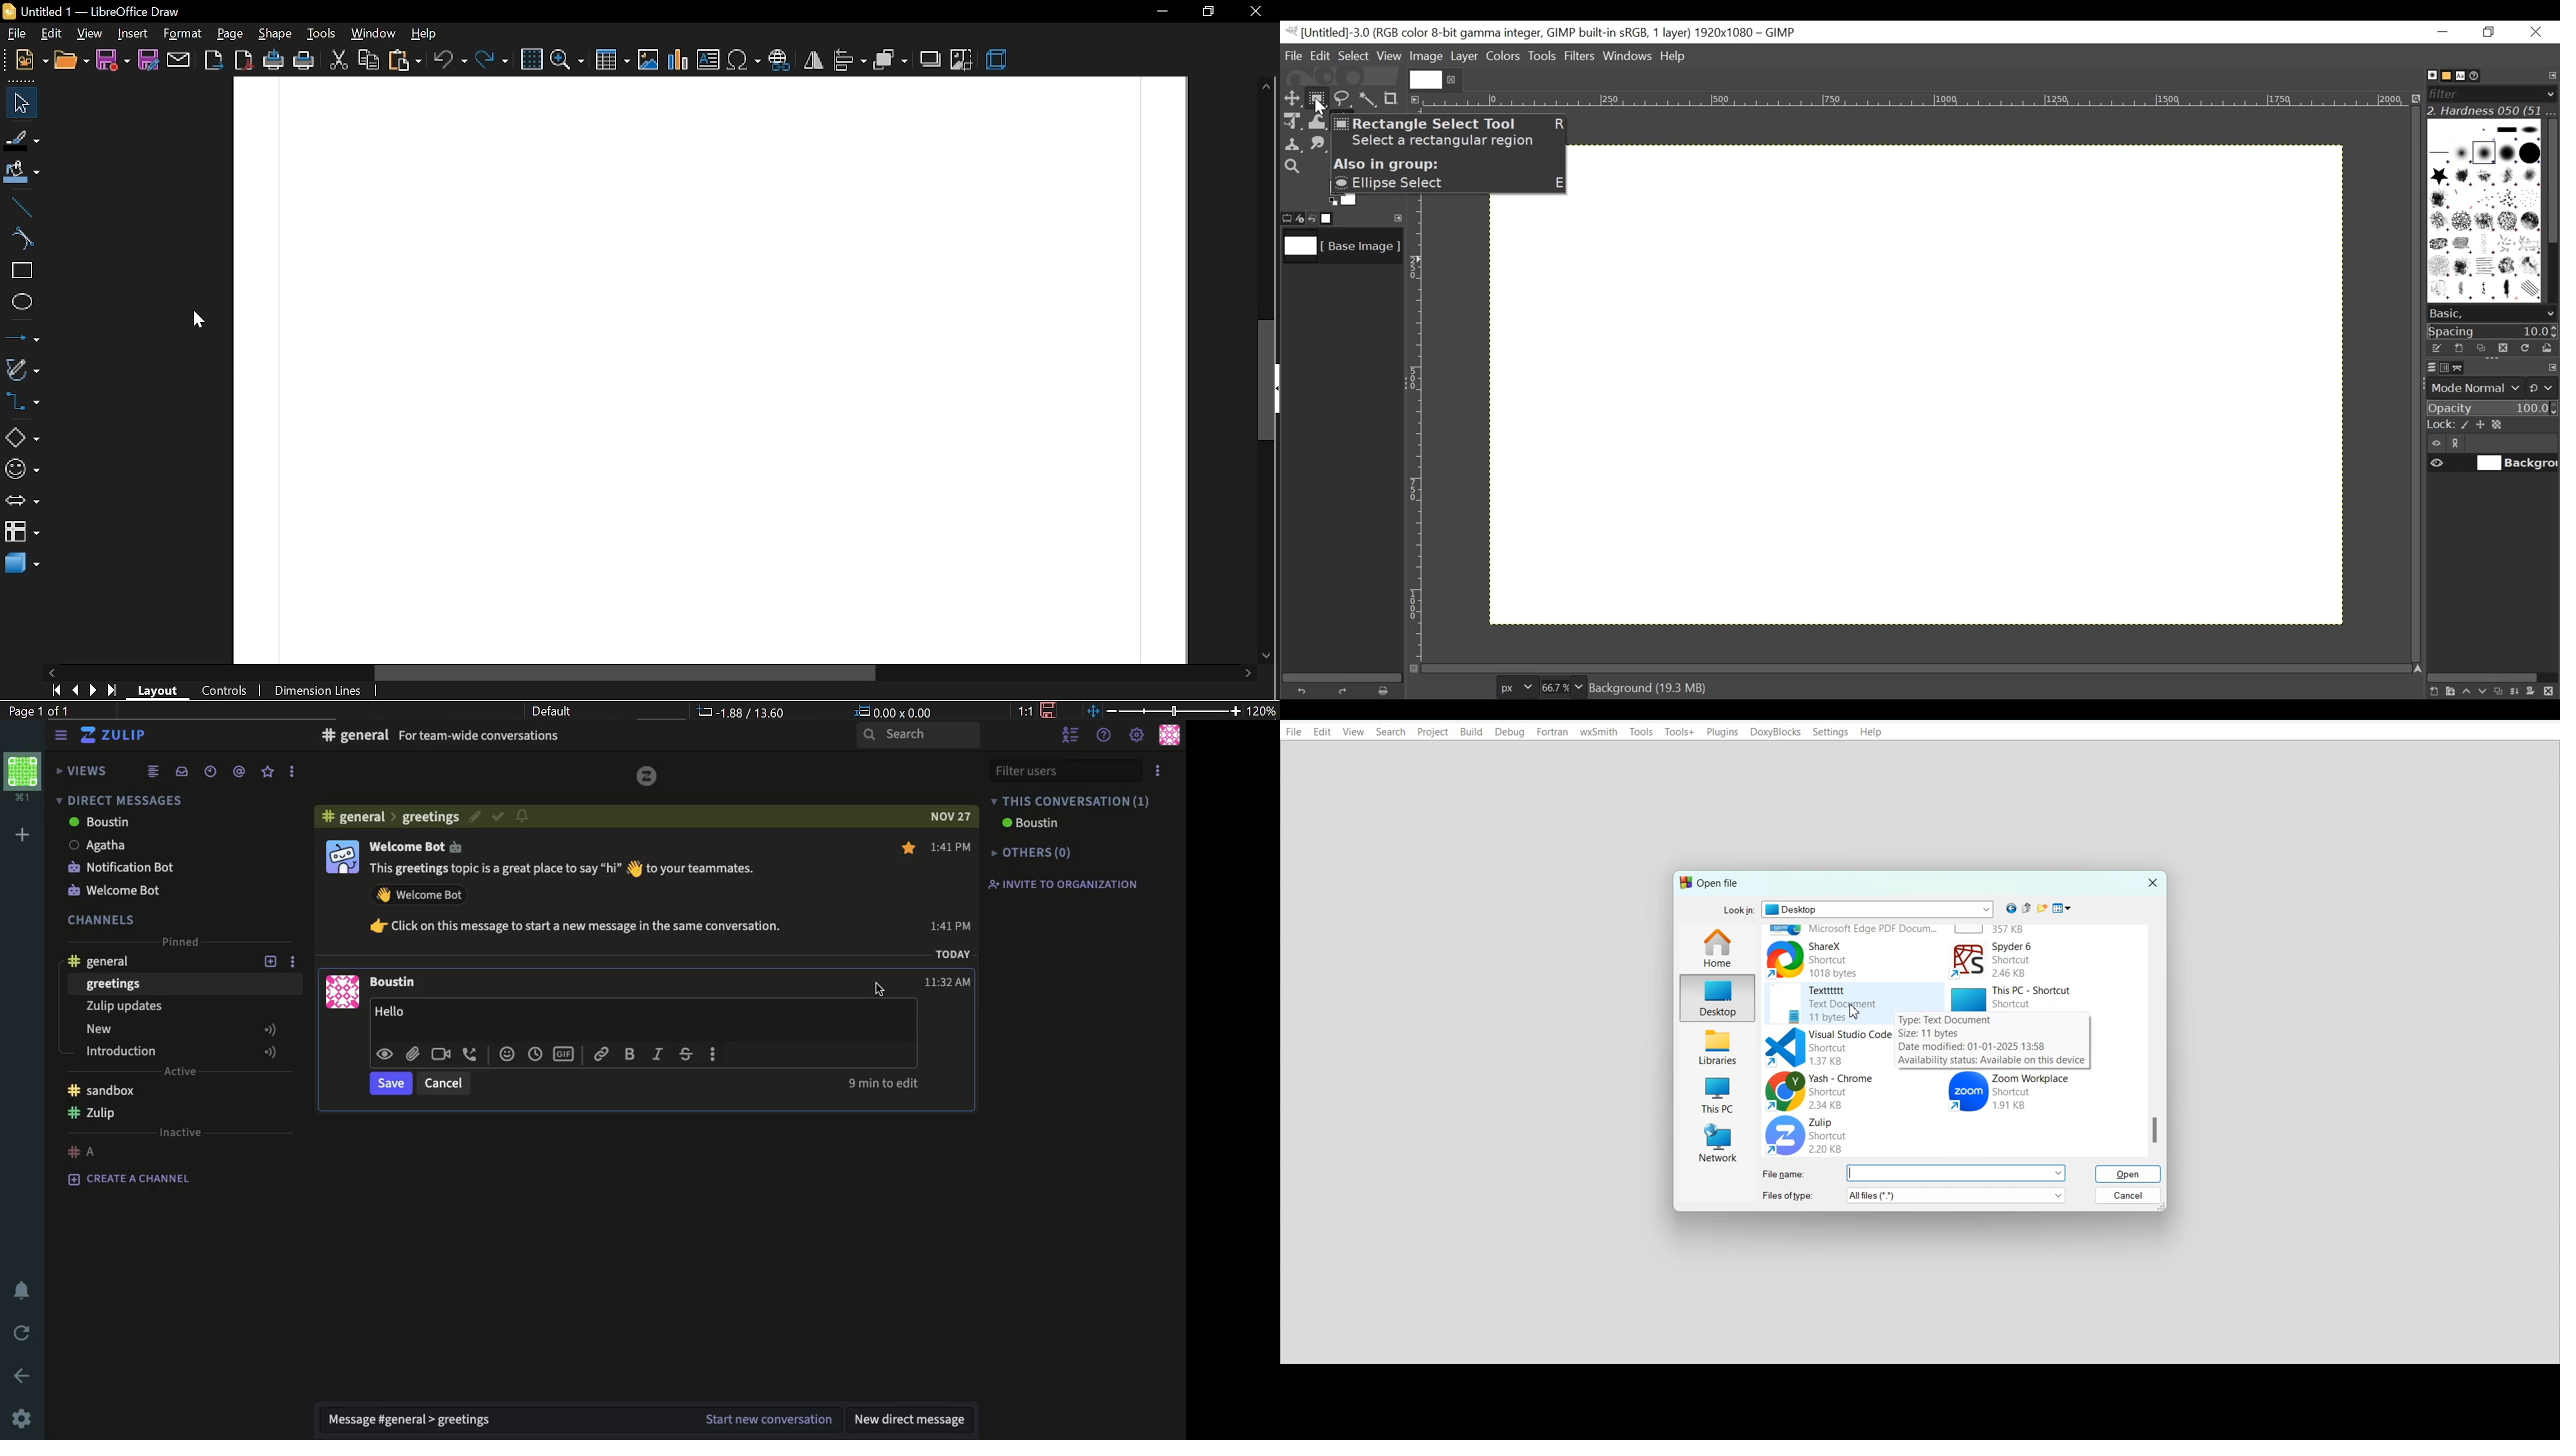 The image size is (2576, 1456). I want to click on #A, so click(83, 1151).